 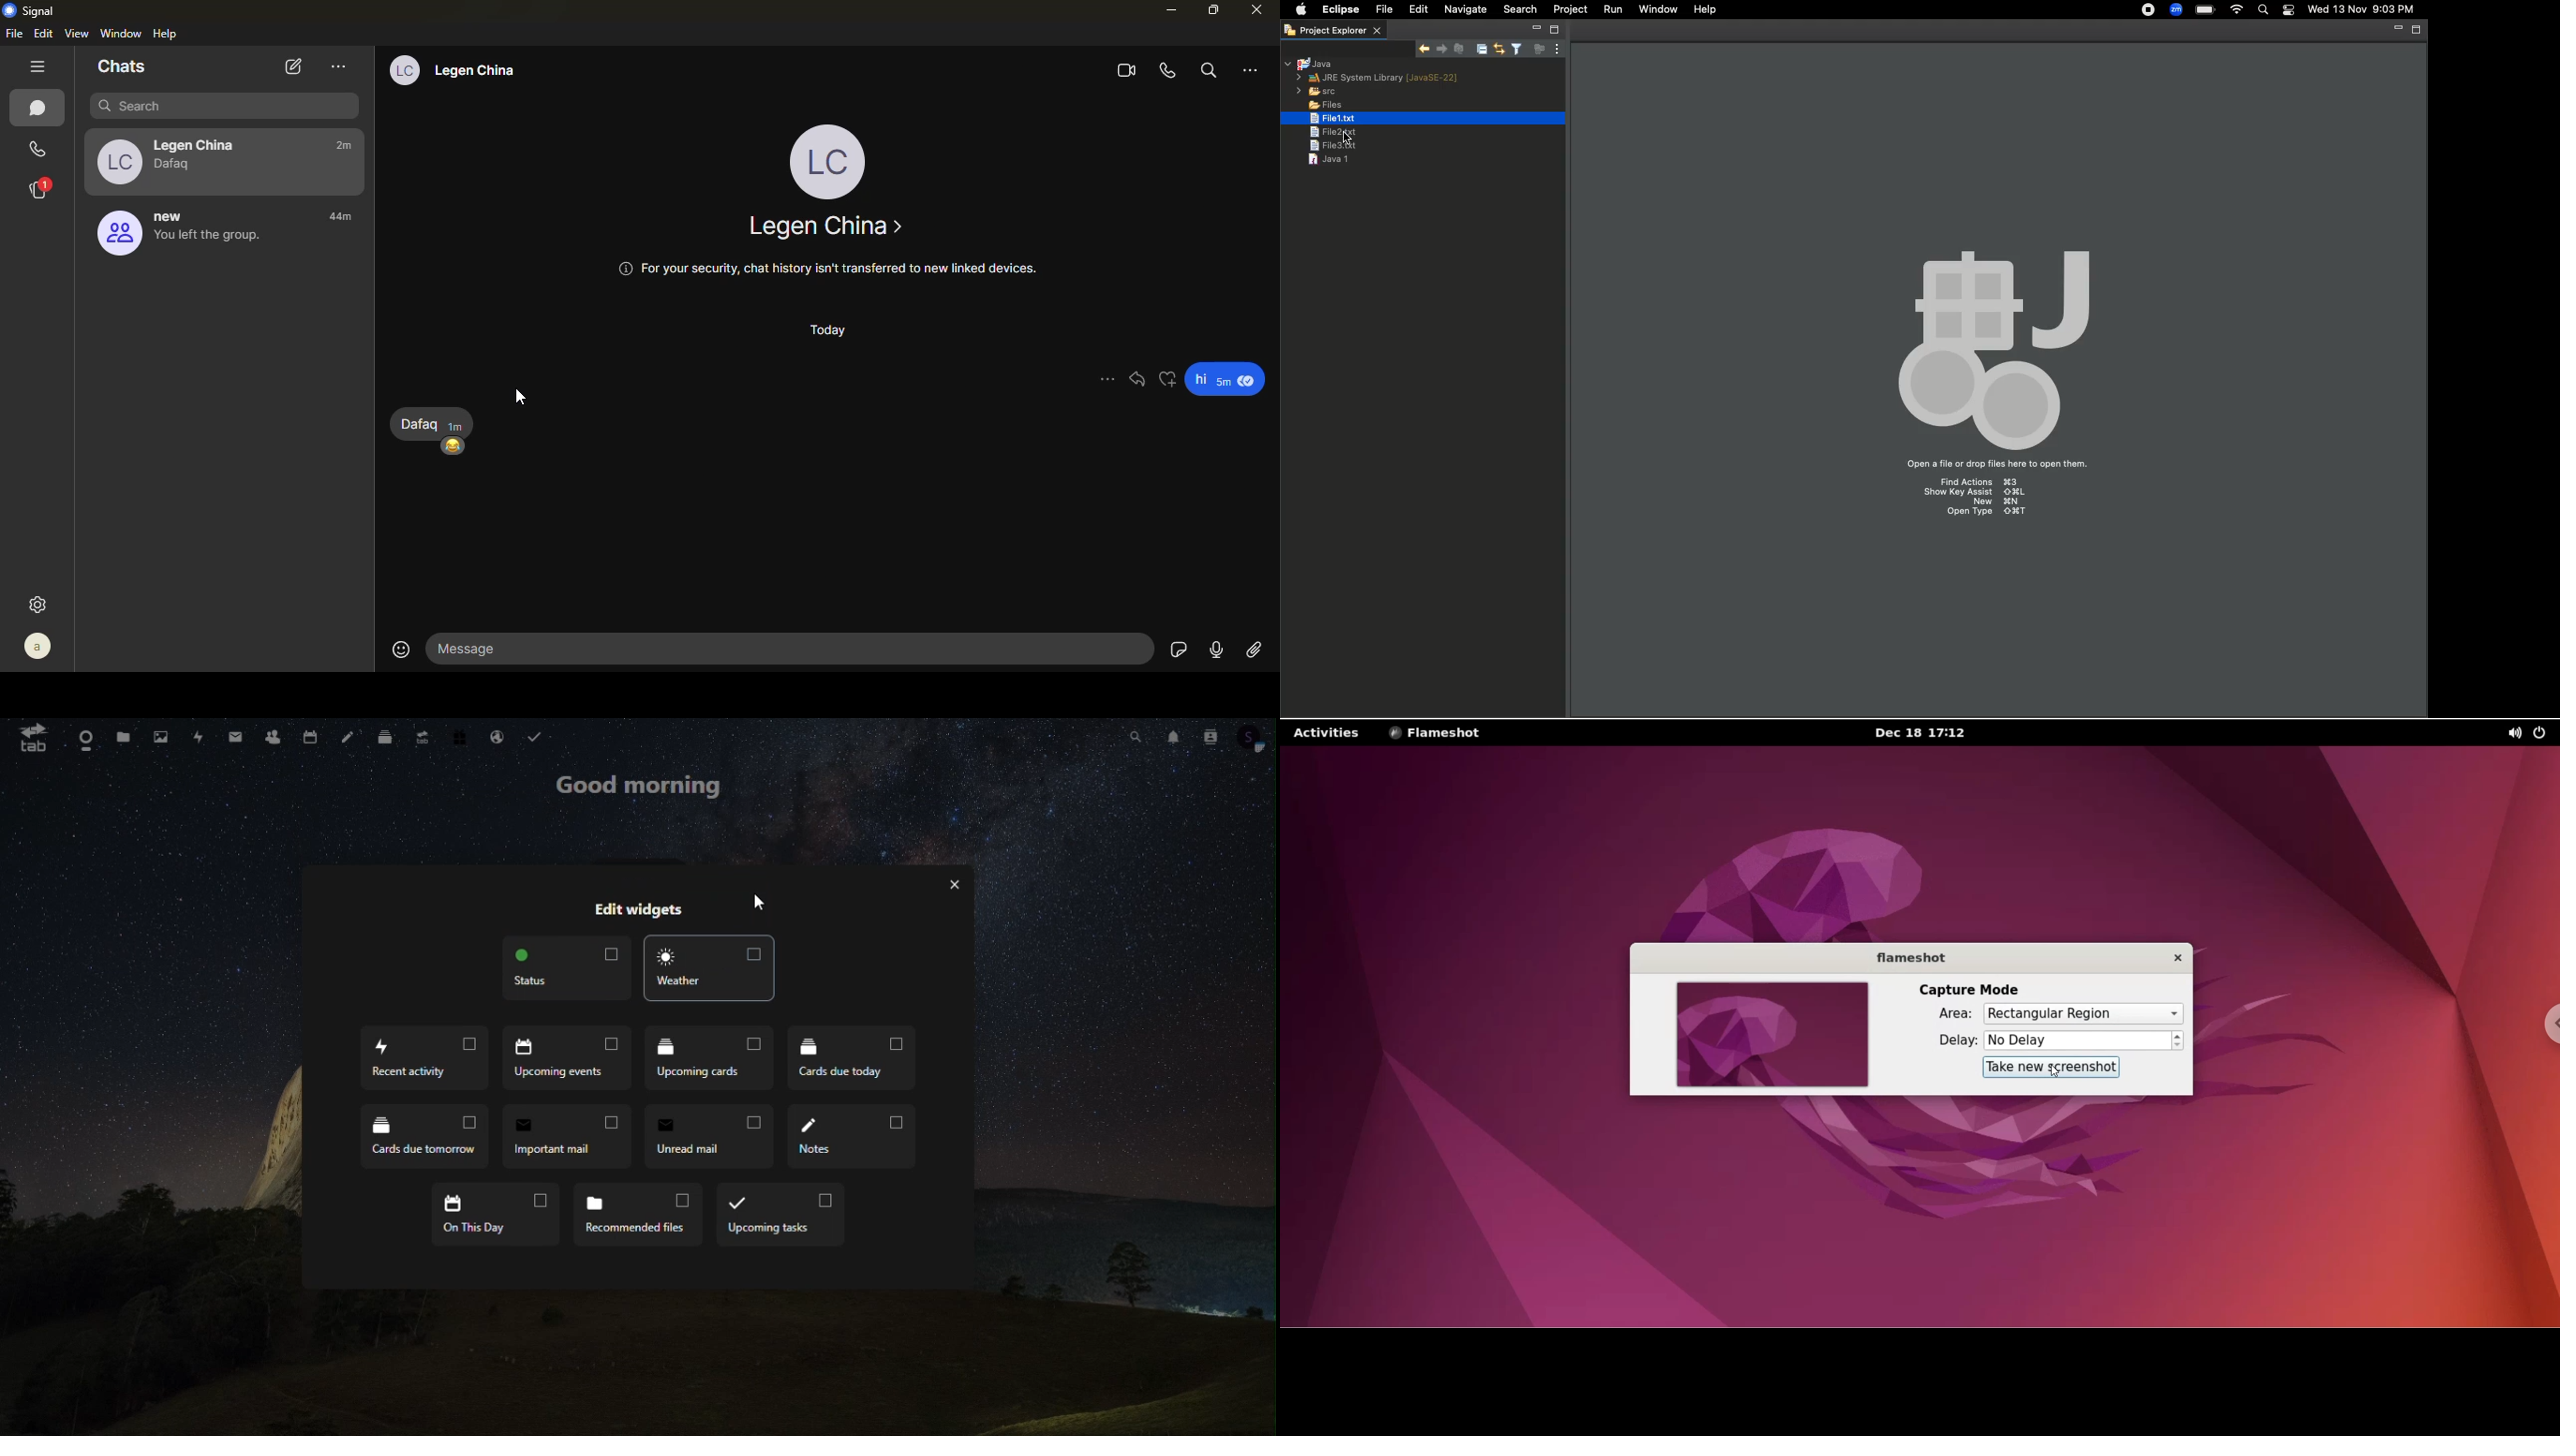 What do you see at coordinates (1537, 49) in the screenshot?
I see `Focus on active task` at bounding box center [1537, 49].